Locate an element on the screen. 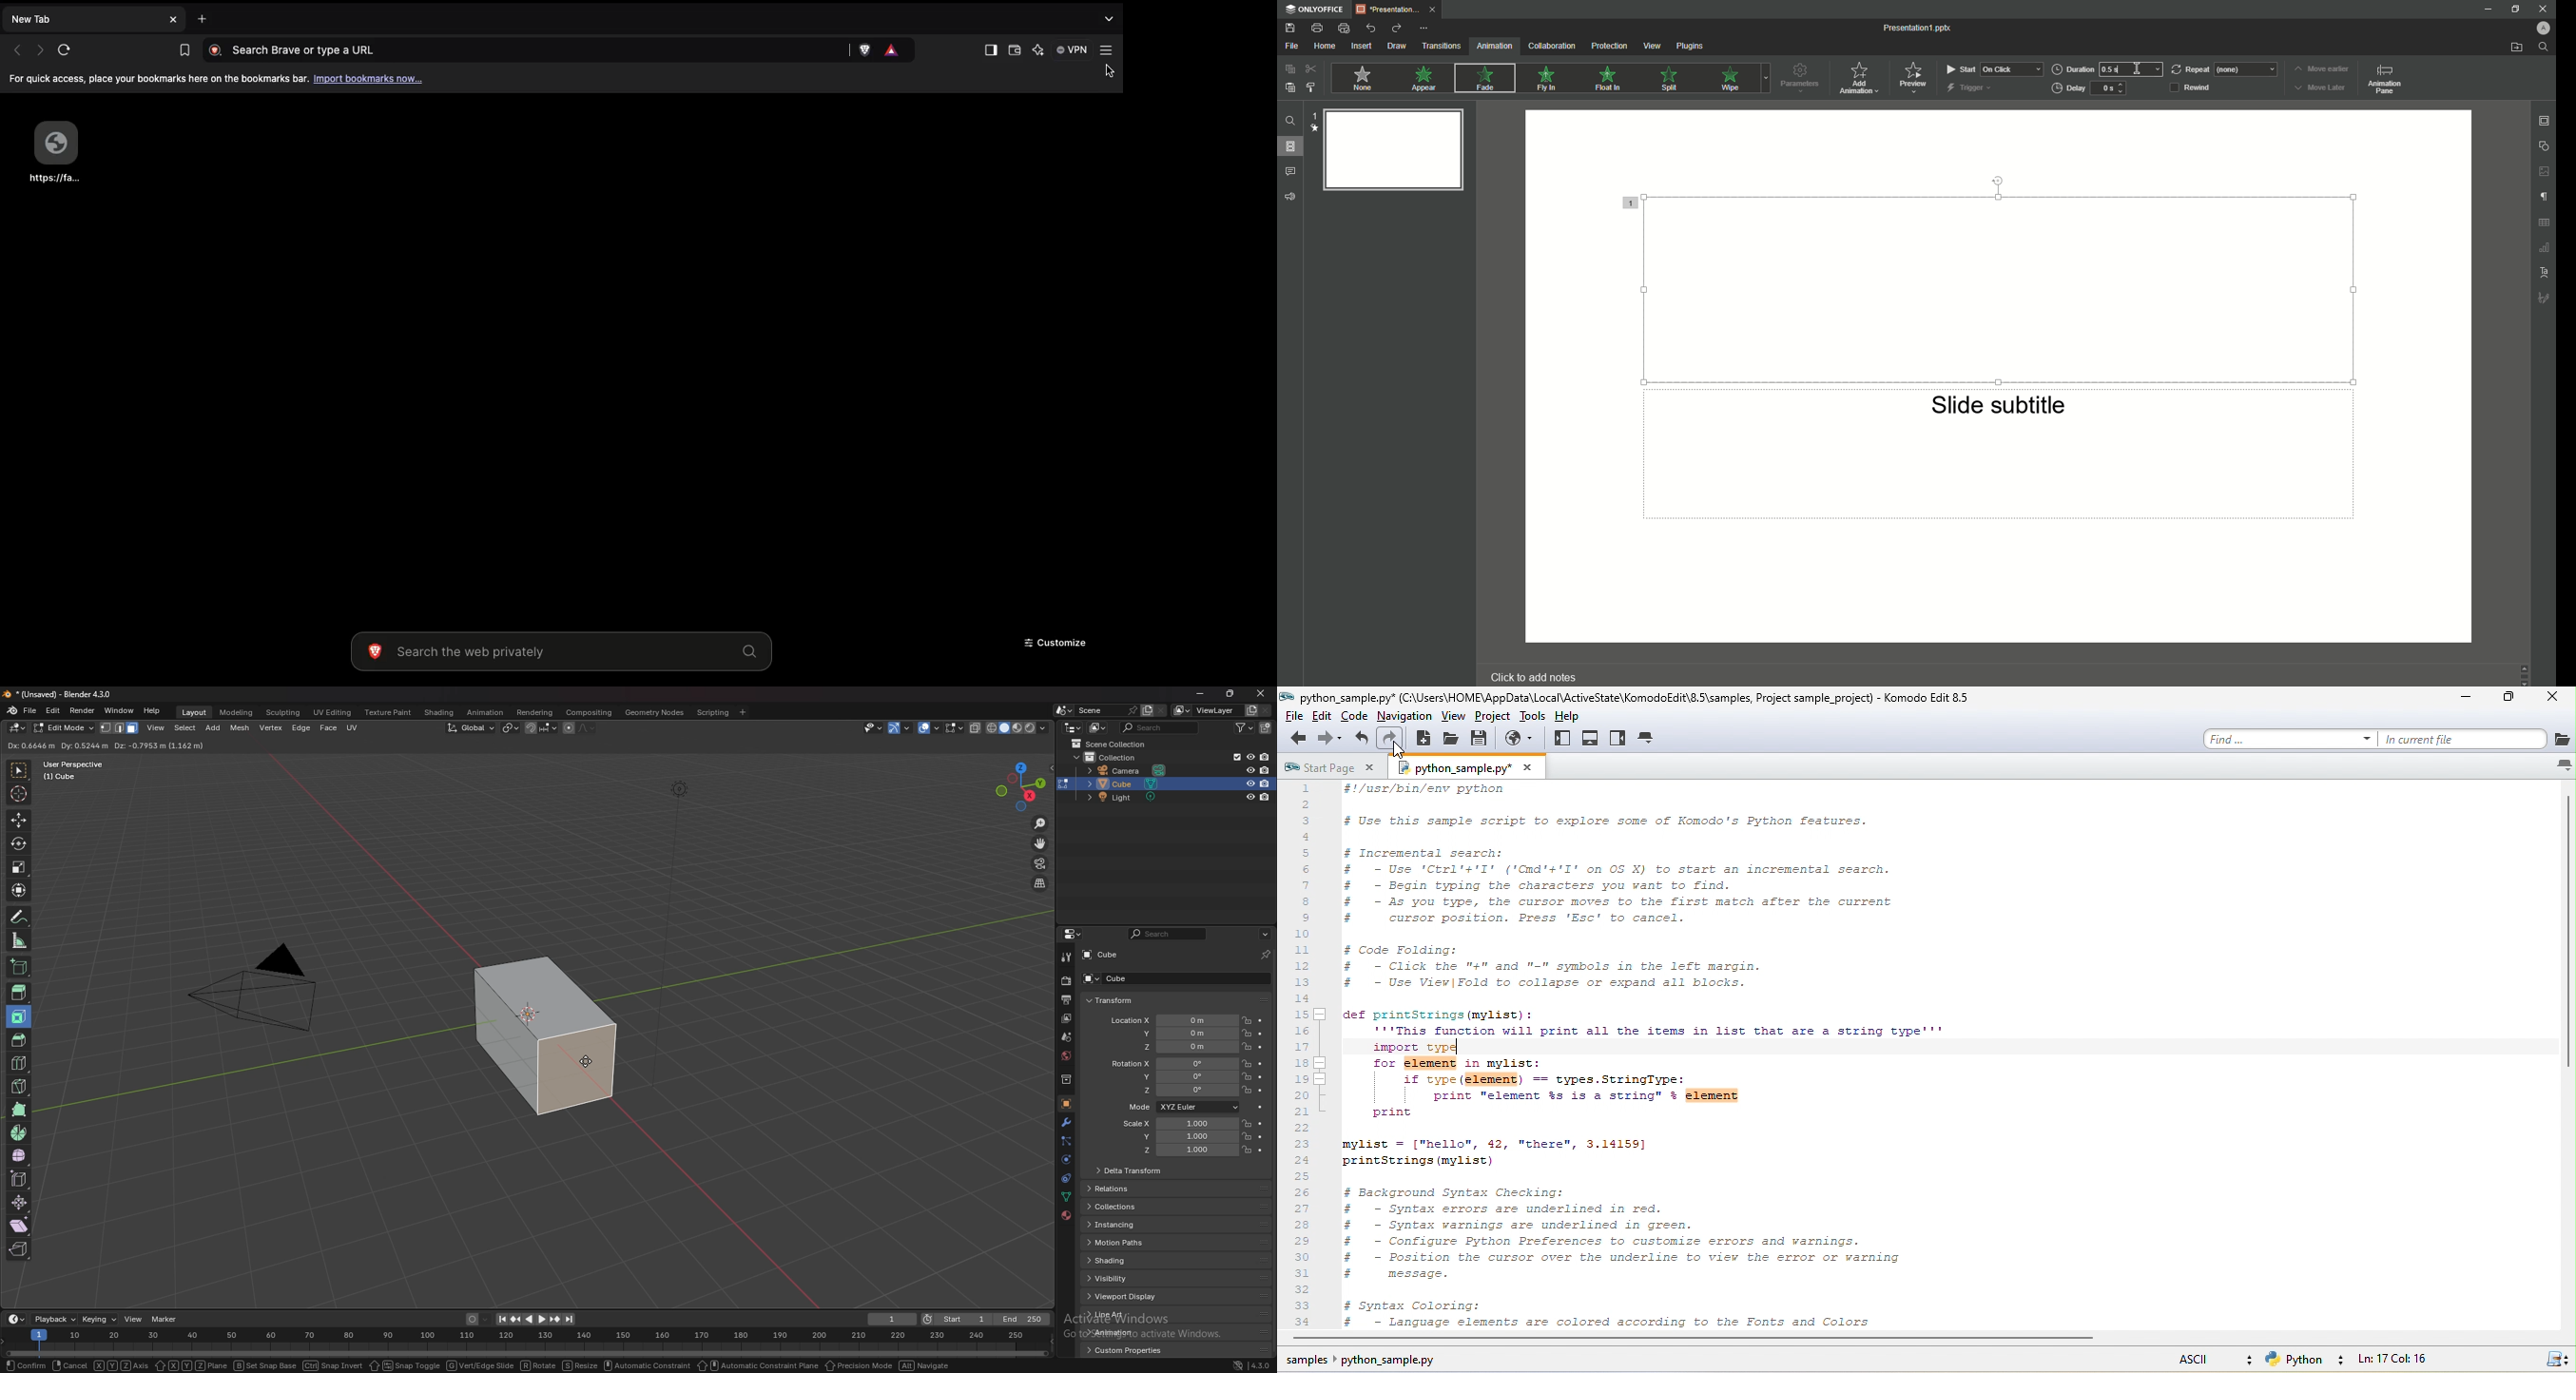 The image size is (2576, 1400). version is located at coordinates (1262, 1366).